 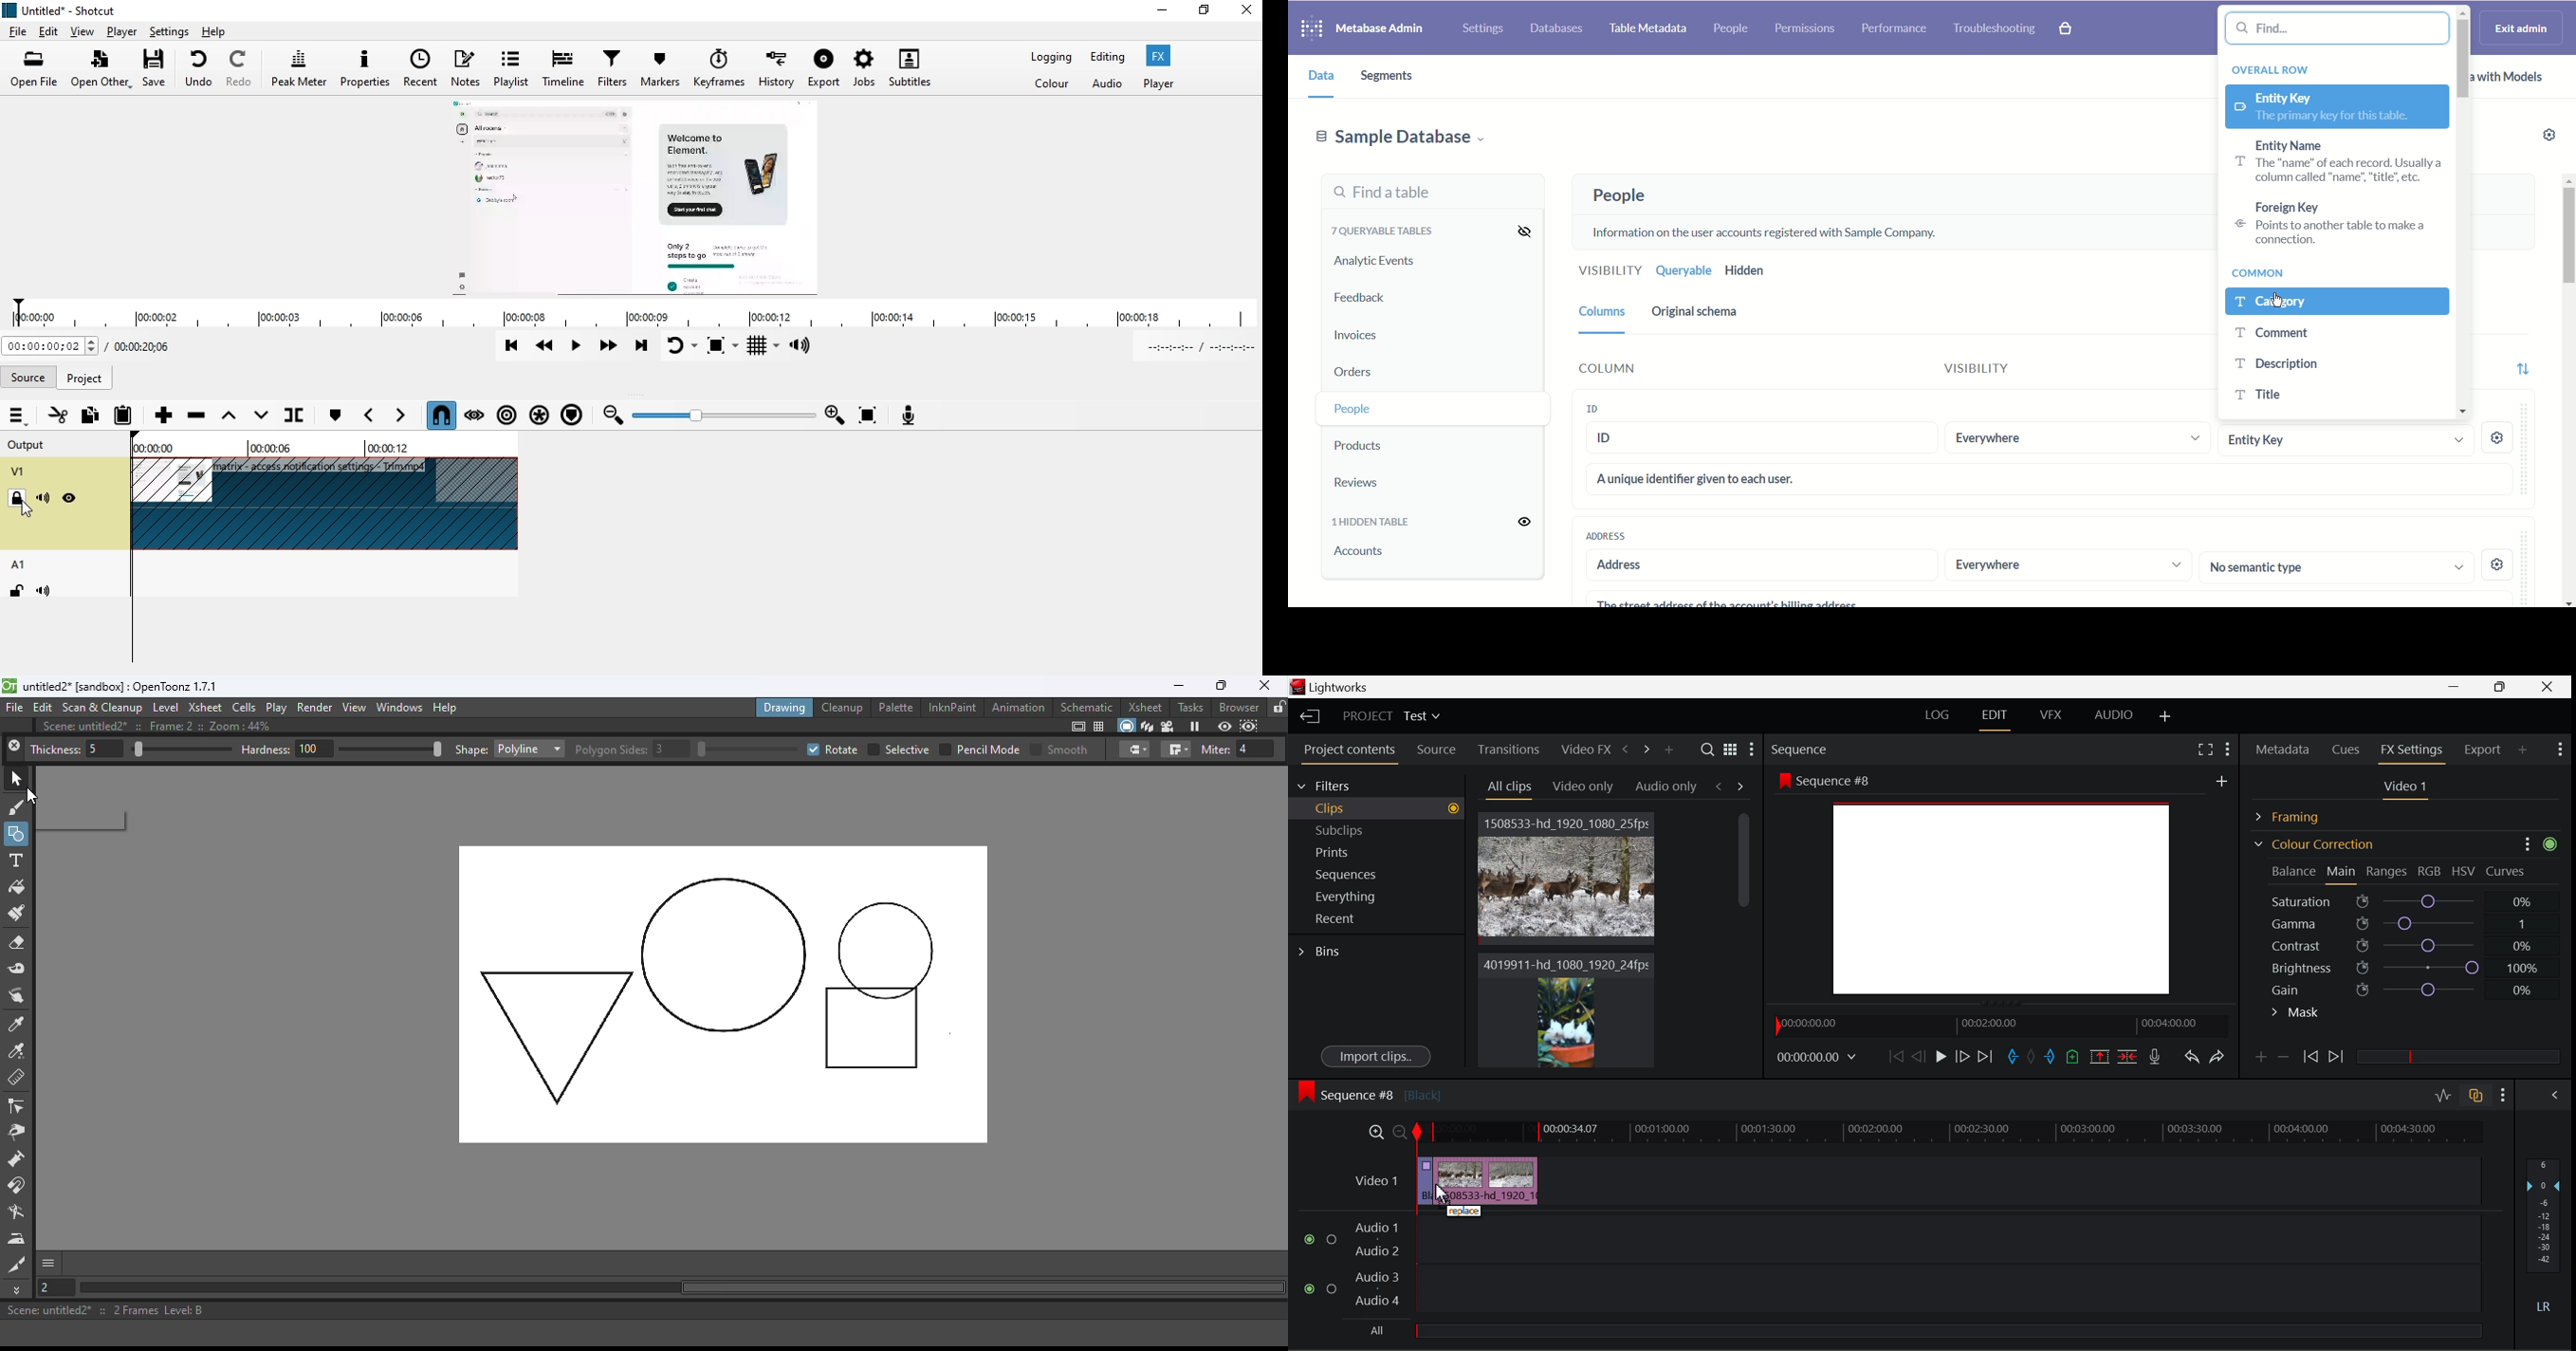 What do you see at coordinates (158, 69) in the screenshot?
I see `save` at bounding box center [158, 69].